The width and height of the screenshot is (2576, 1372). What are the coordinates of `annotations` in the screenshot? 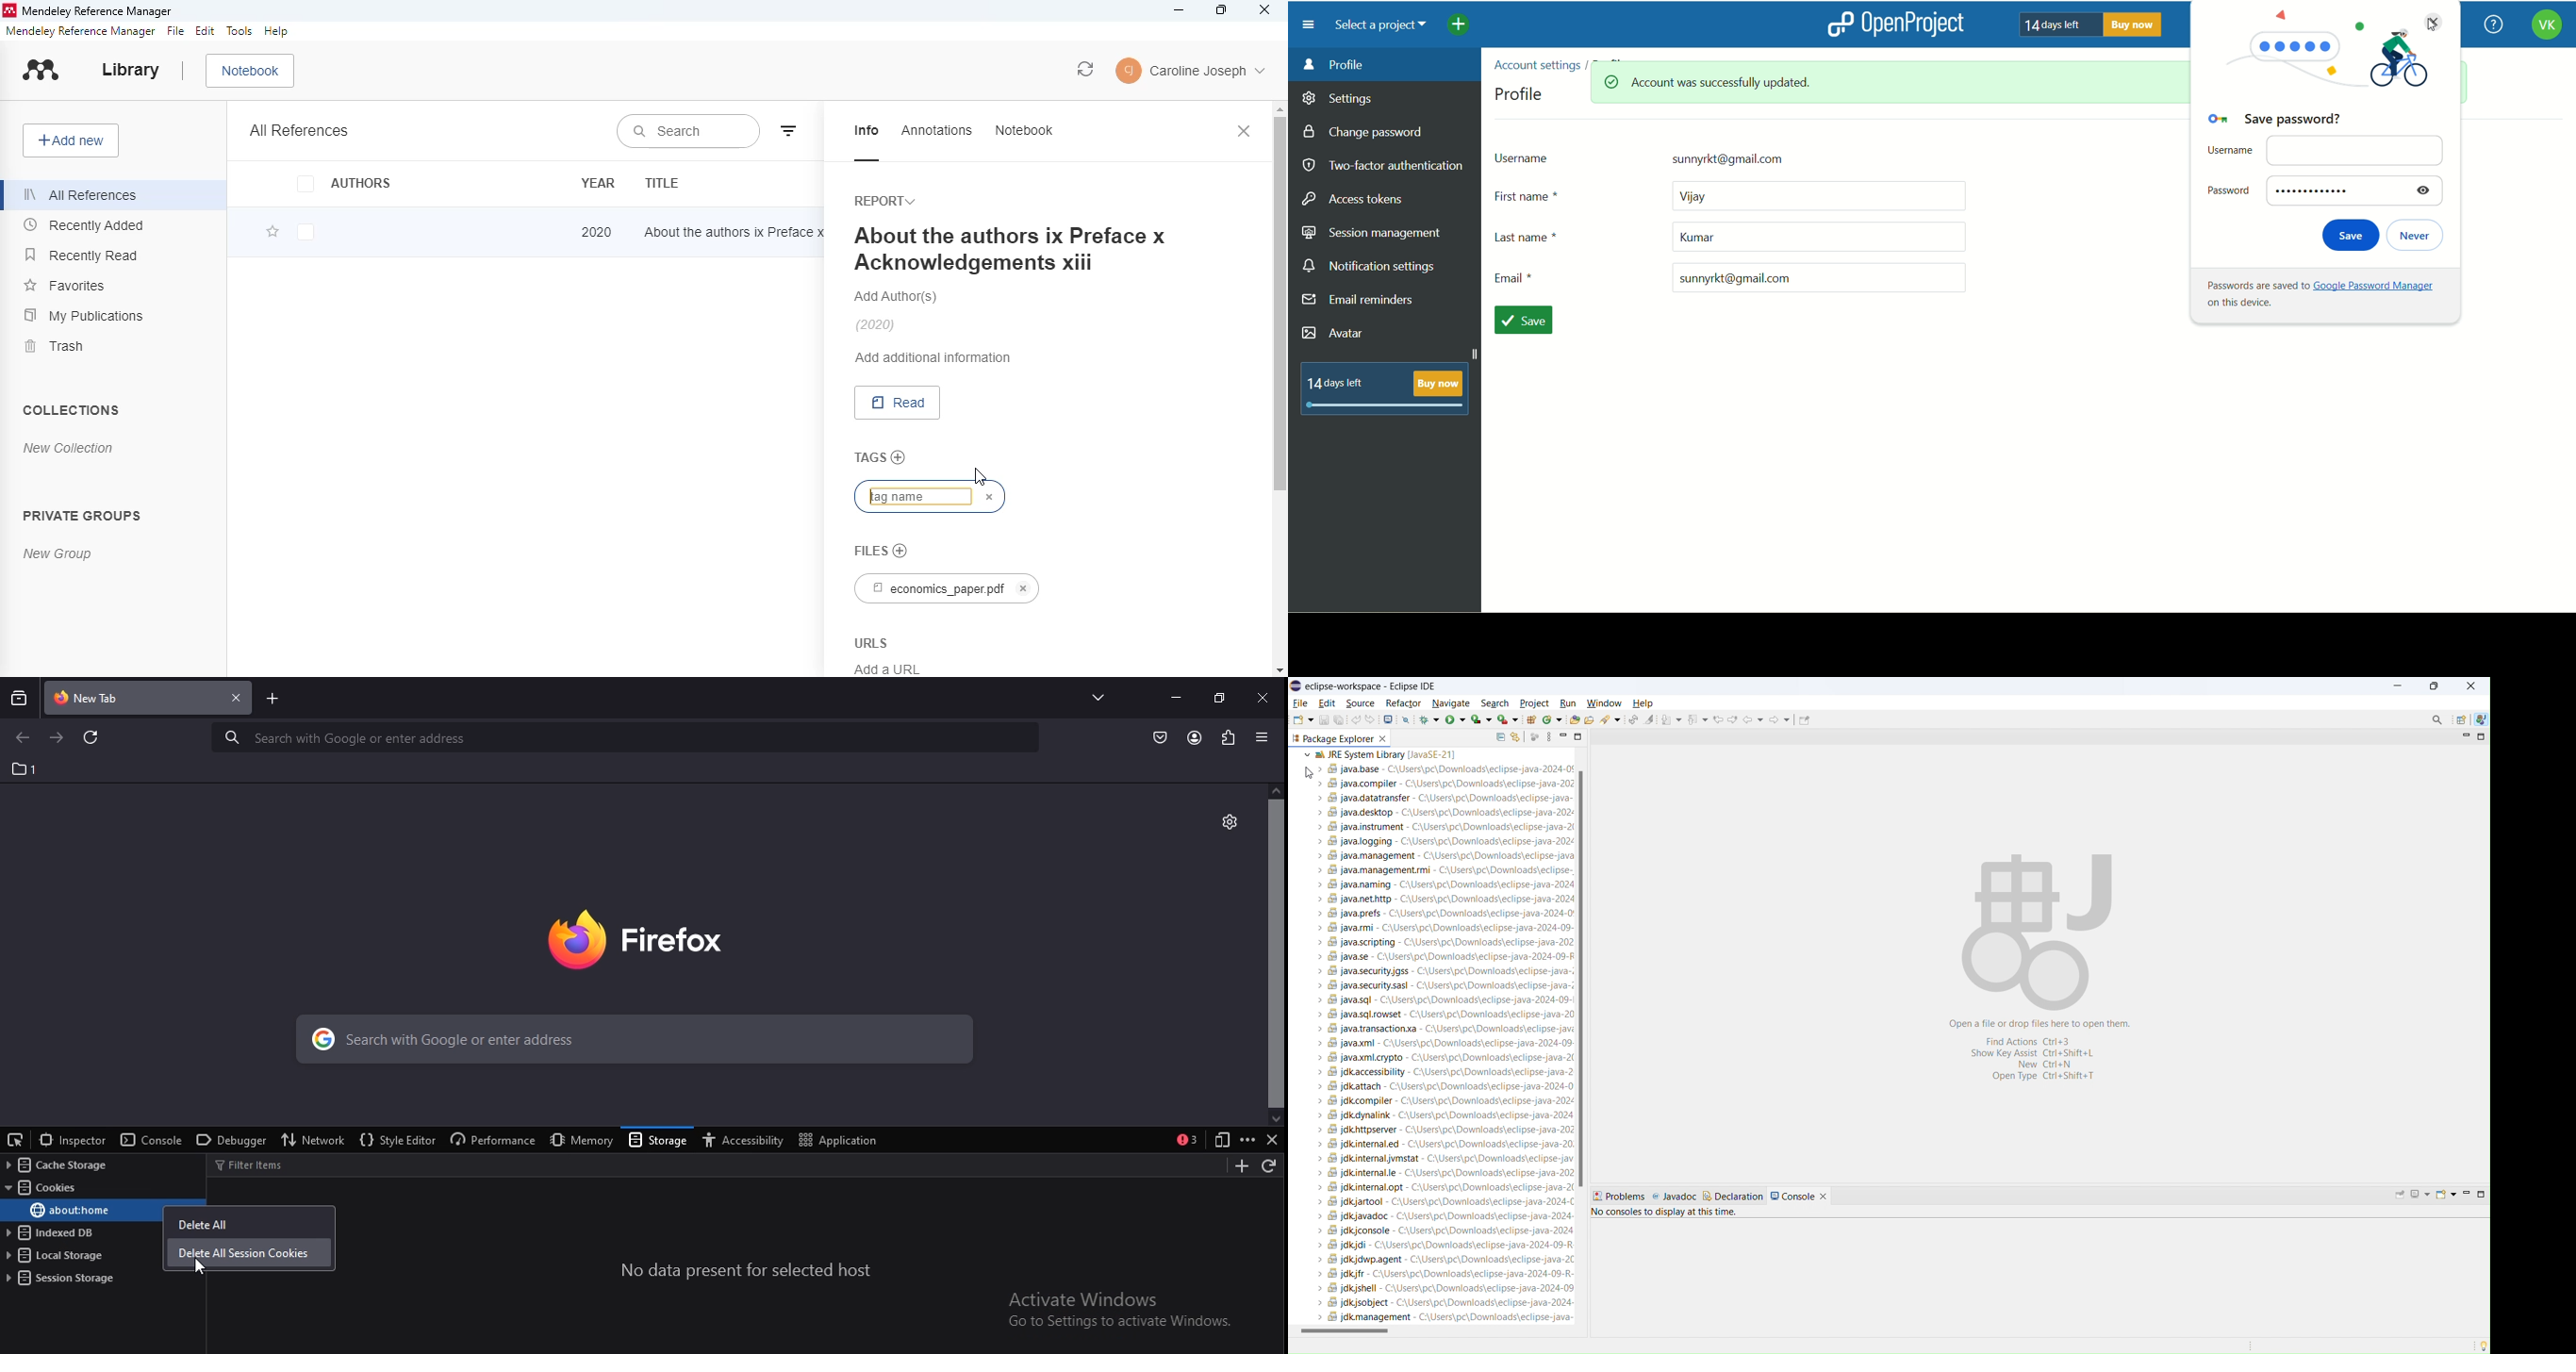 It's located at (936, 129).